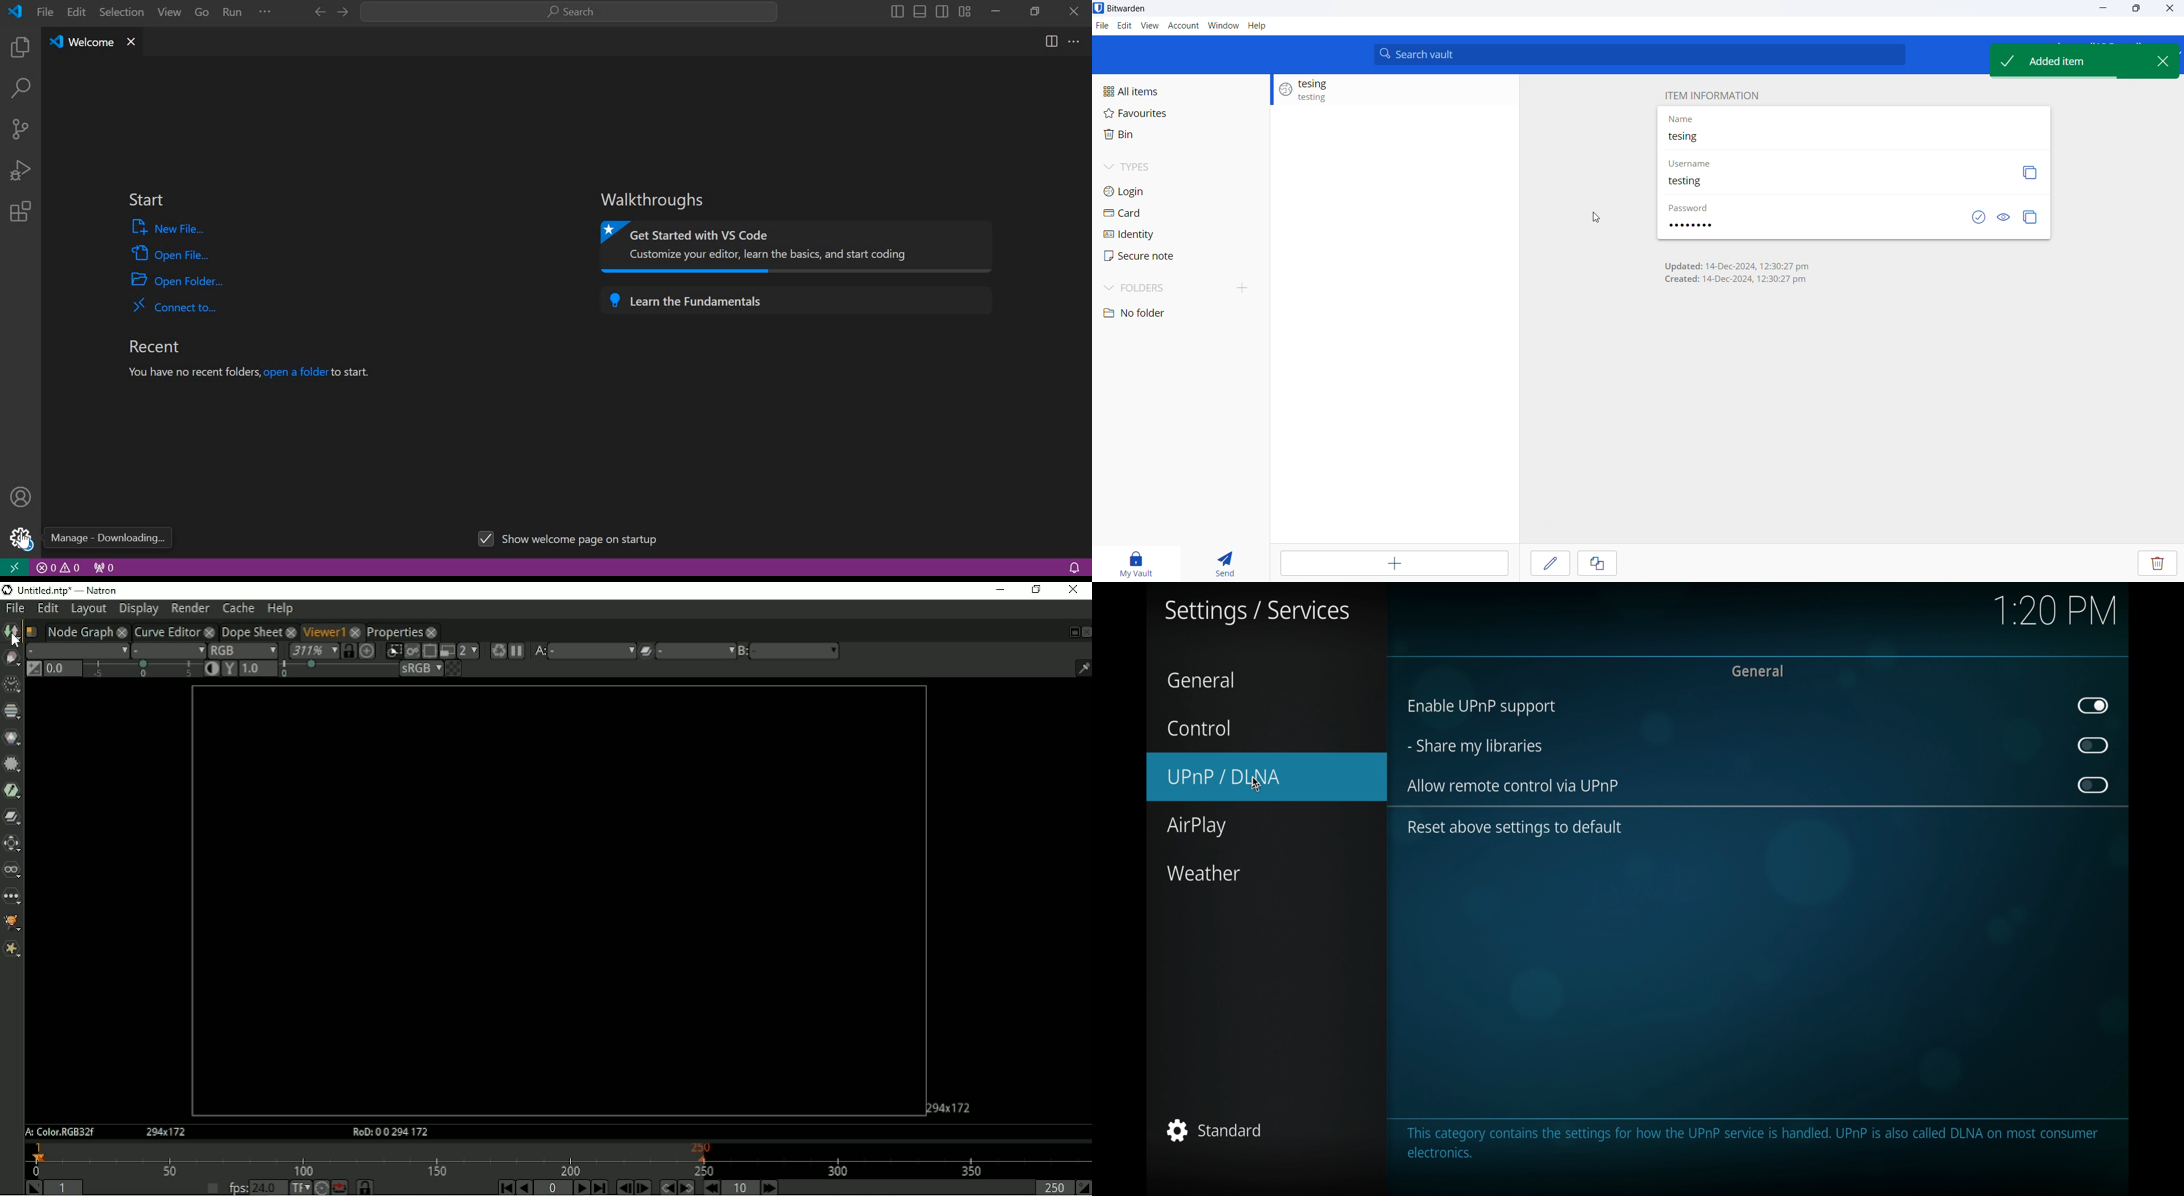  What do you see at coordinates (1150, 286) in the screenshot?
I see `Folders` at bounding box center [1150, 286].